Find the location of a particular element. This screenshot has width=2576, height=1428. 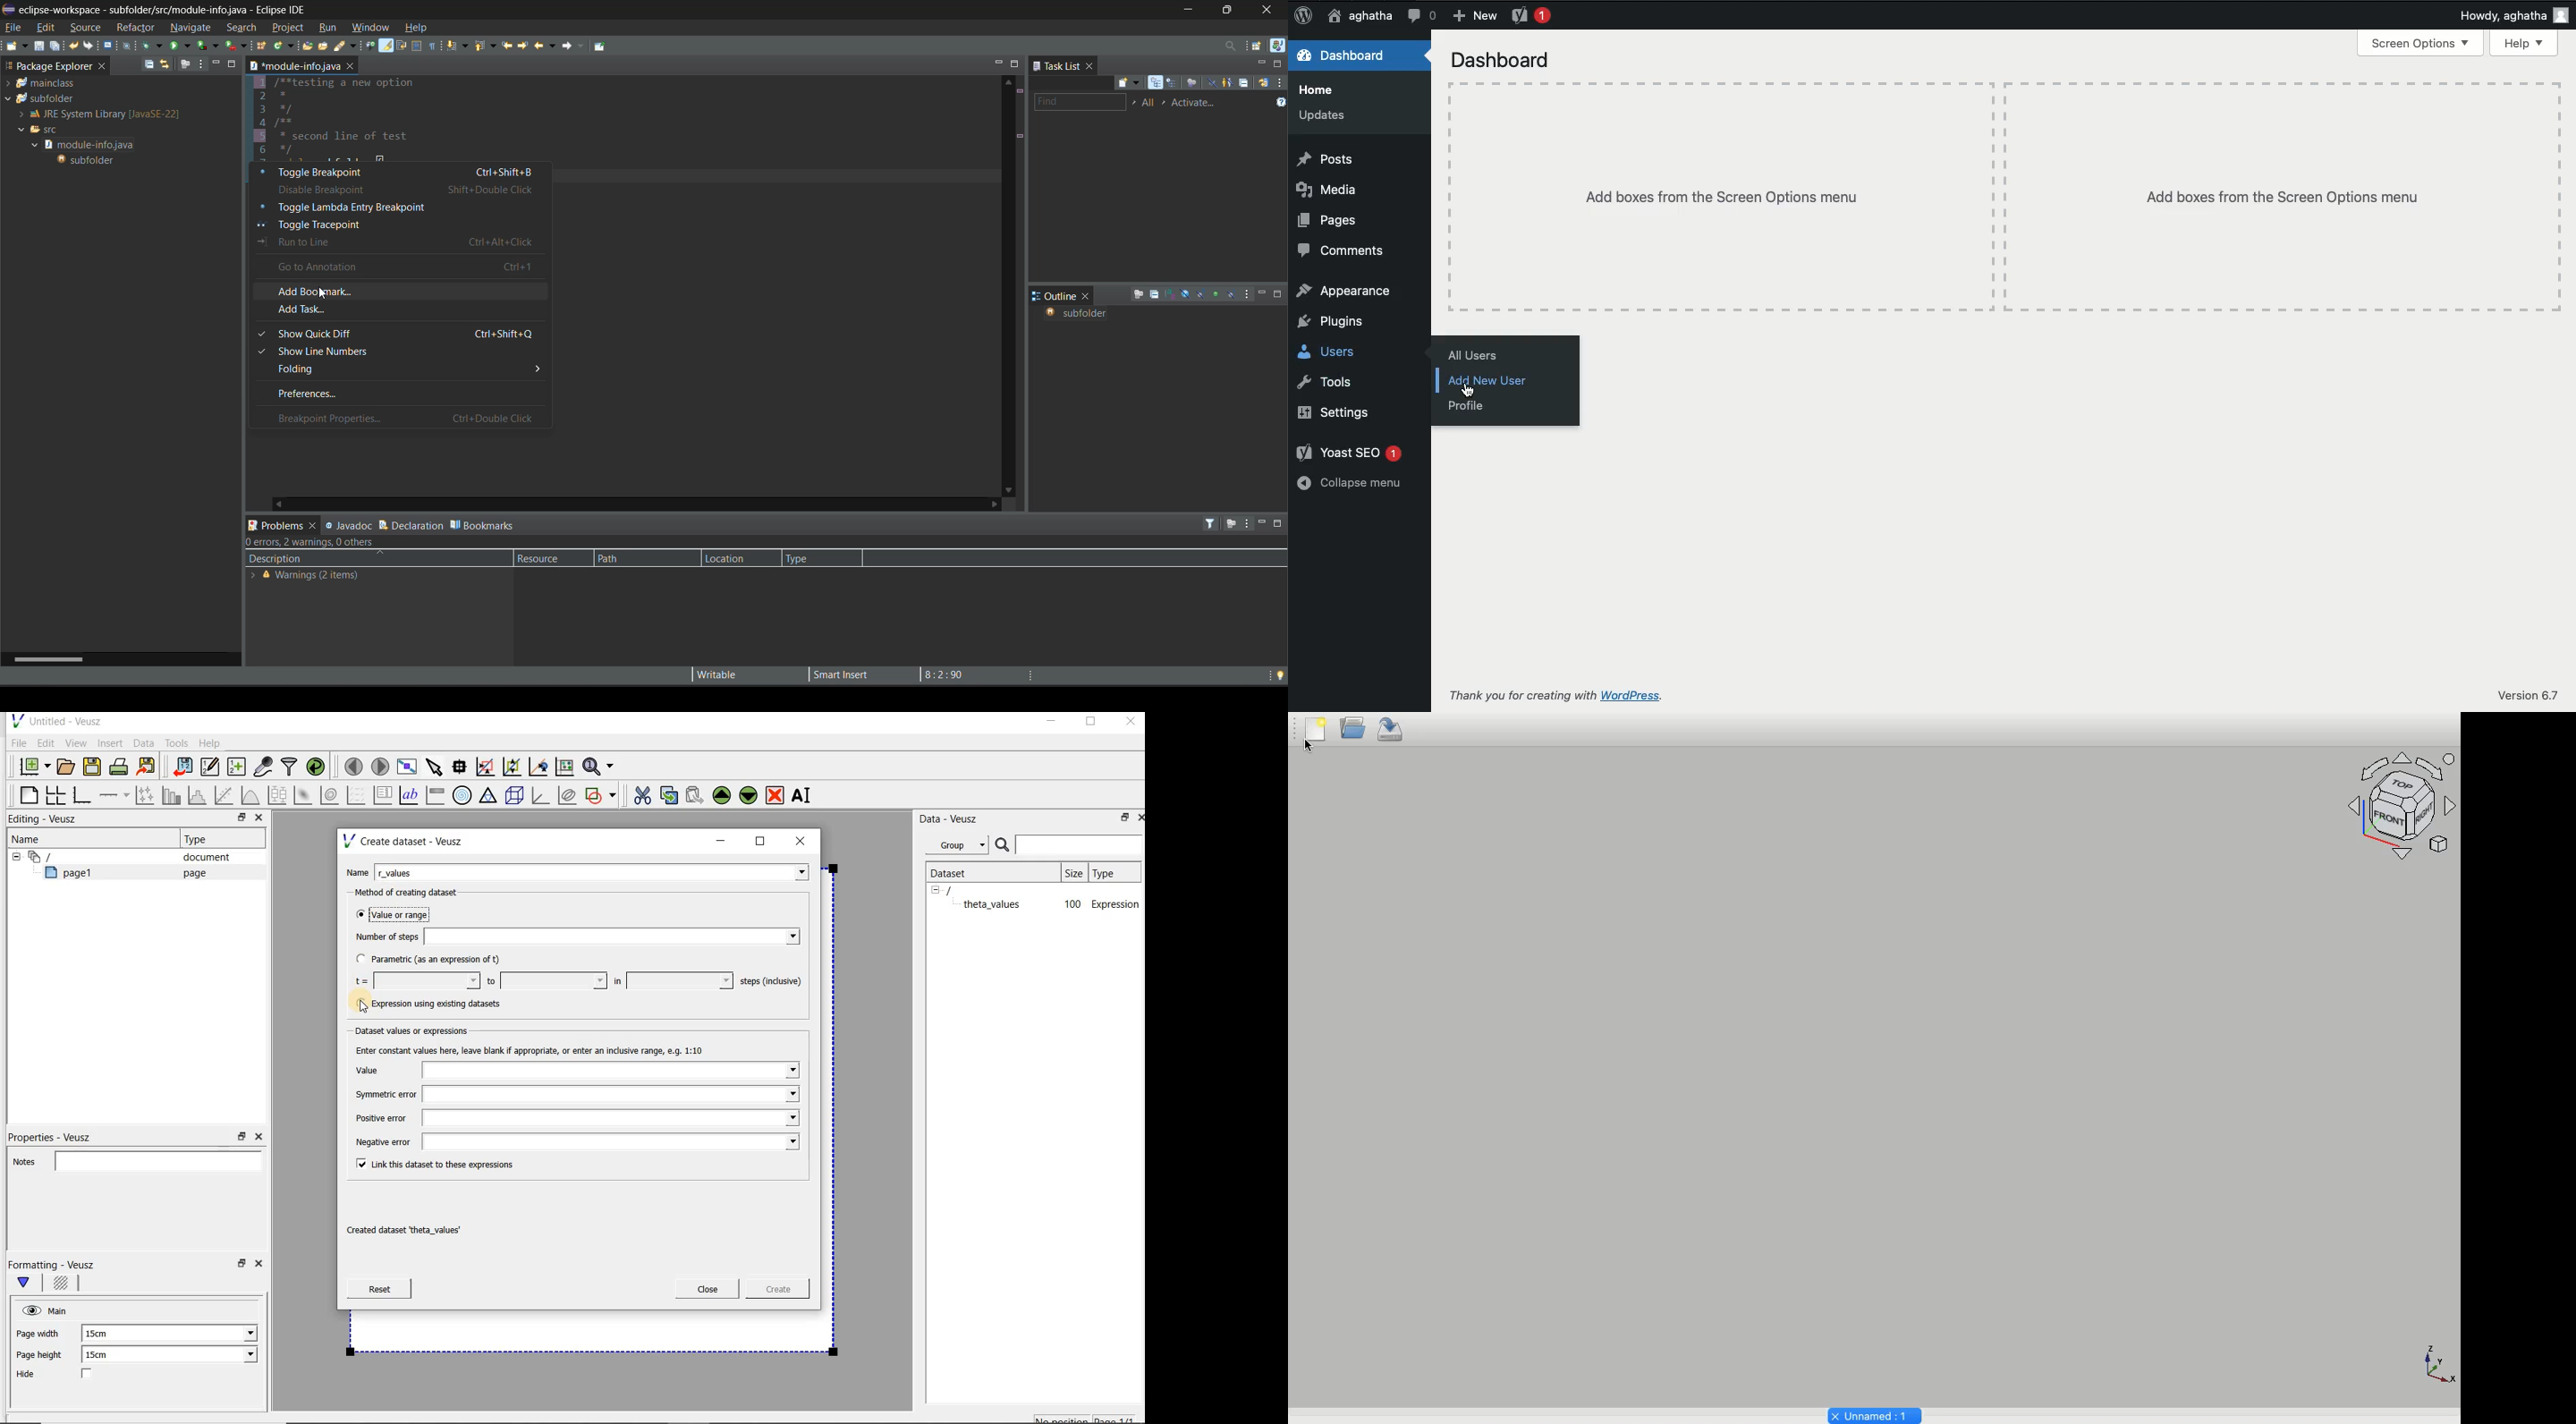

java is located at coordinates (1277, 46).